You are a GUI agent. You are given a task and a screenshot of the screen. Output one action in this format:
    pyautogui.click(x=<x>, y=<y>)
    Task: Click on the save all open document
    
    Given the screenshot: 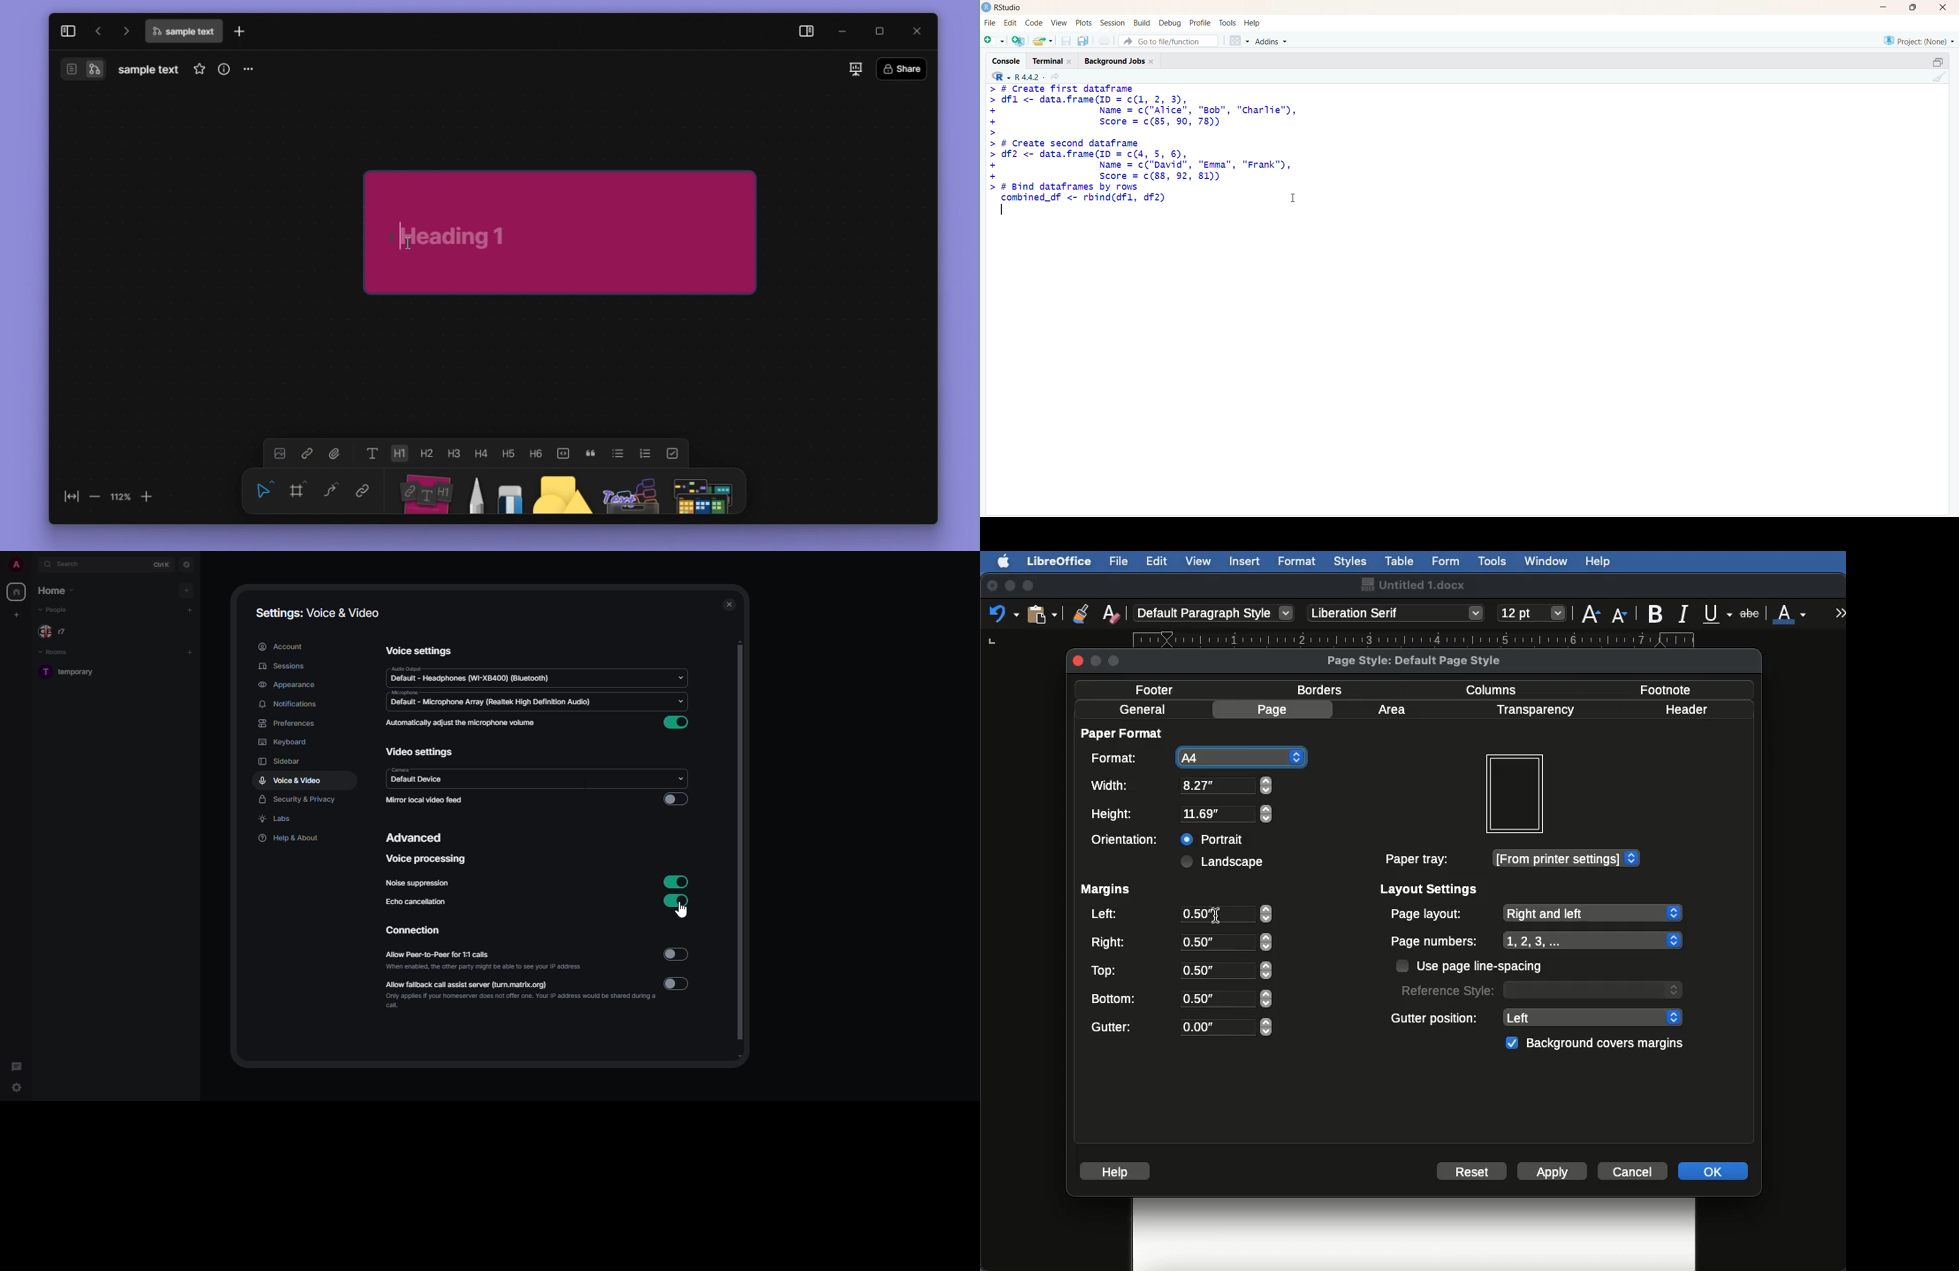 What is the action you would take?
    pyautogui.click(x=1084, y=41)
    